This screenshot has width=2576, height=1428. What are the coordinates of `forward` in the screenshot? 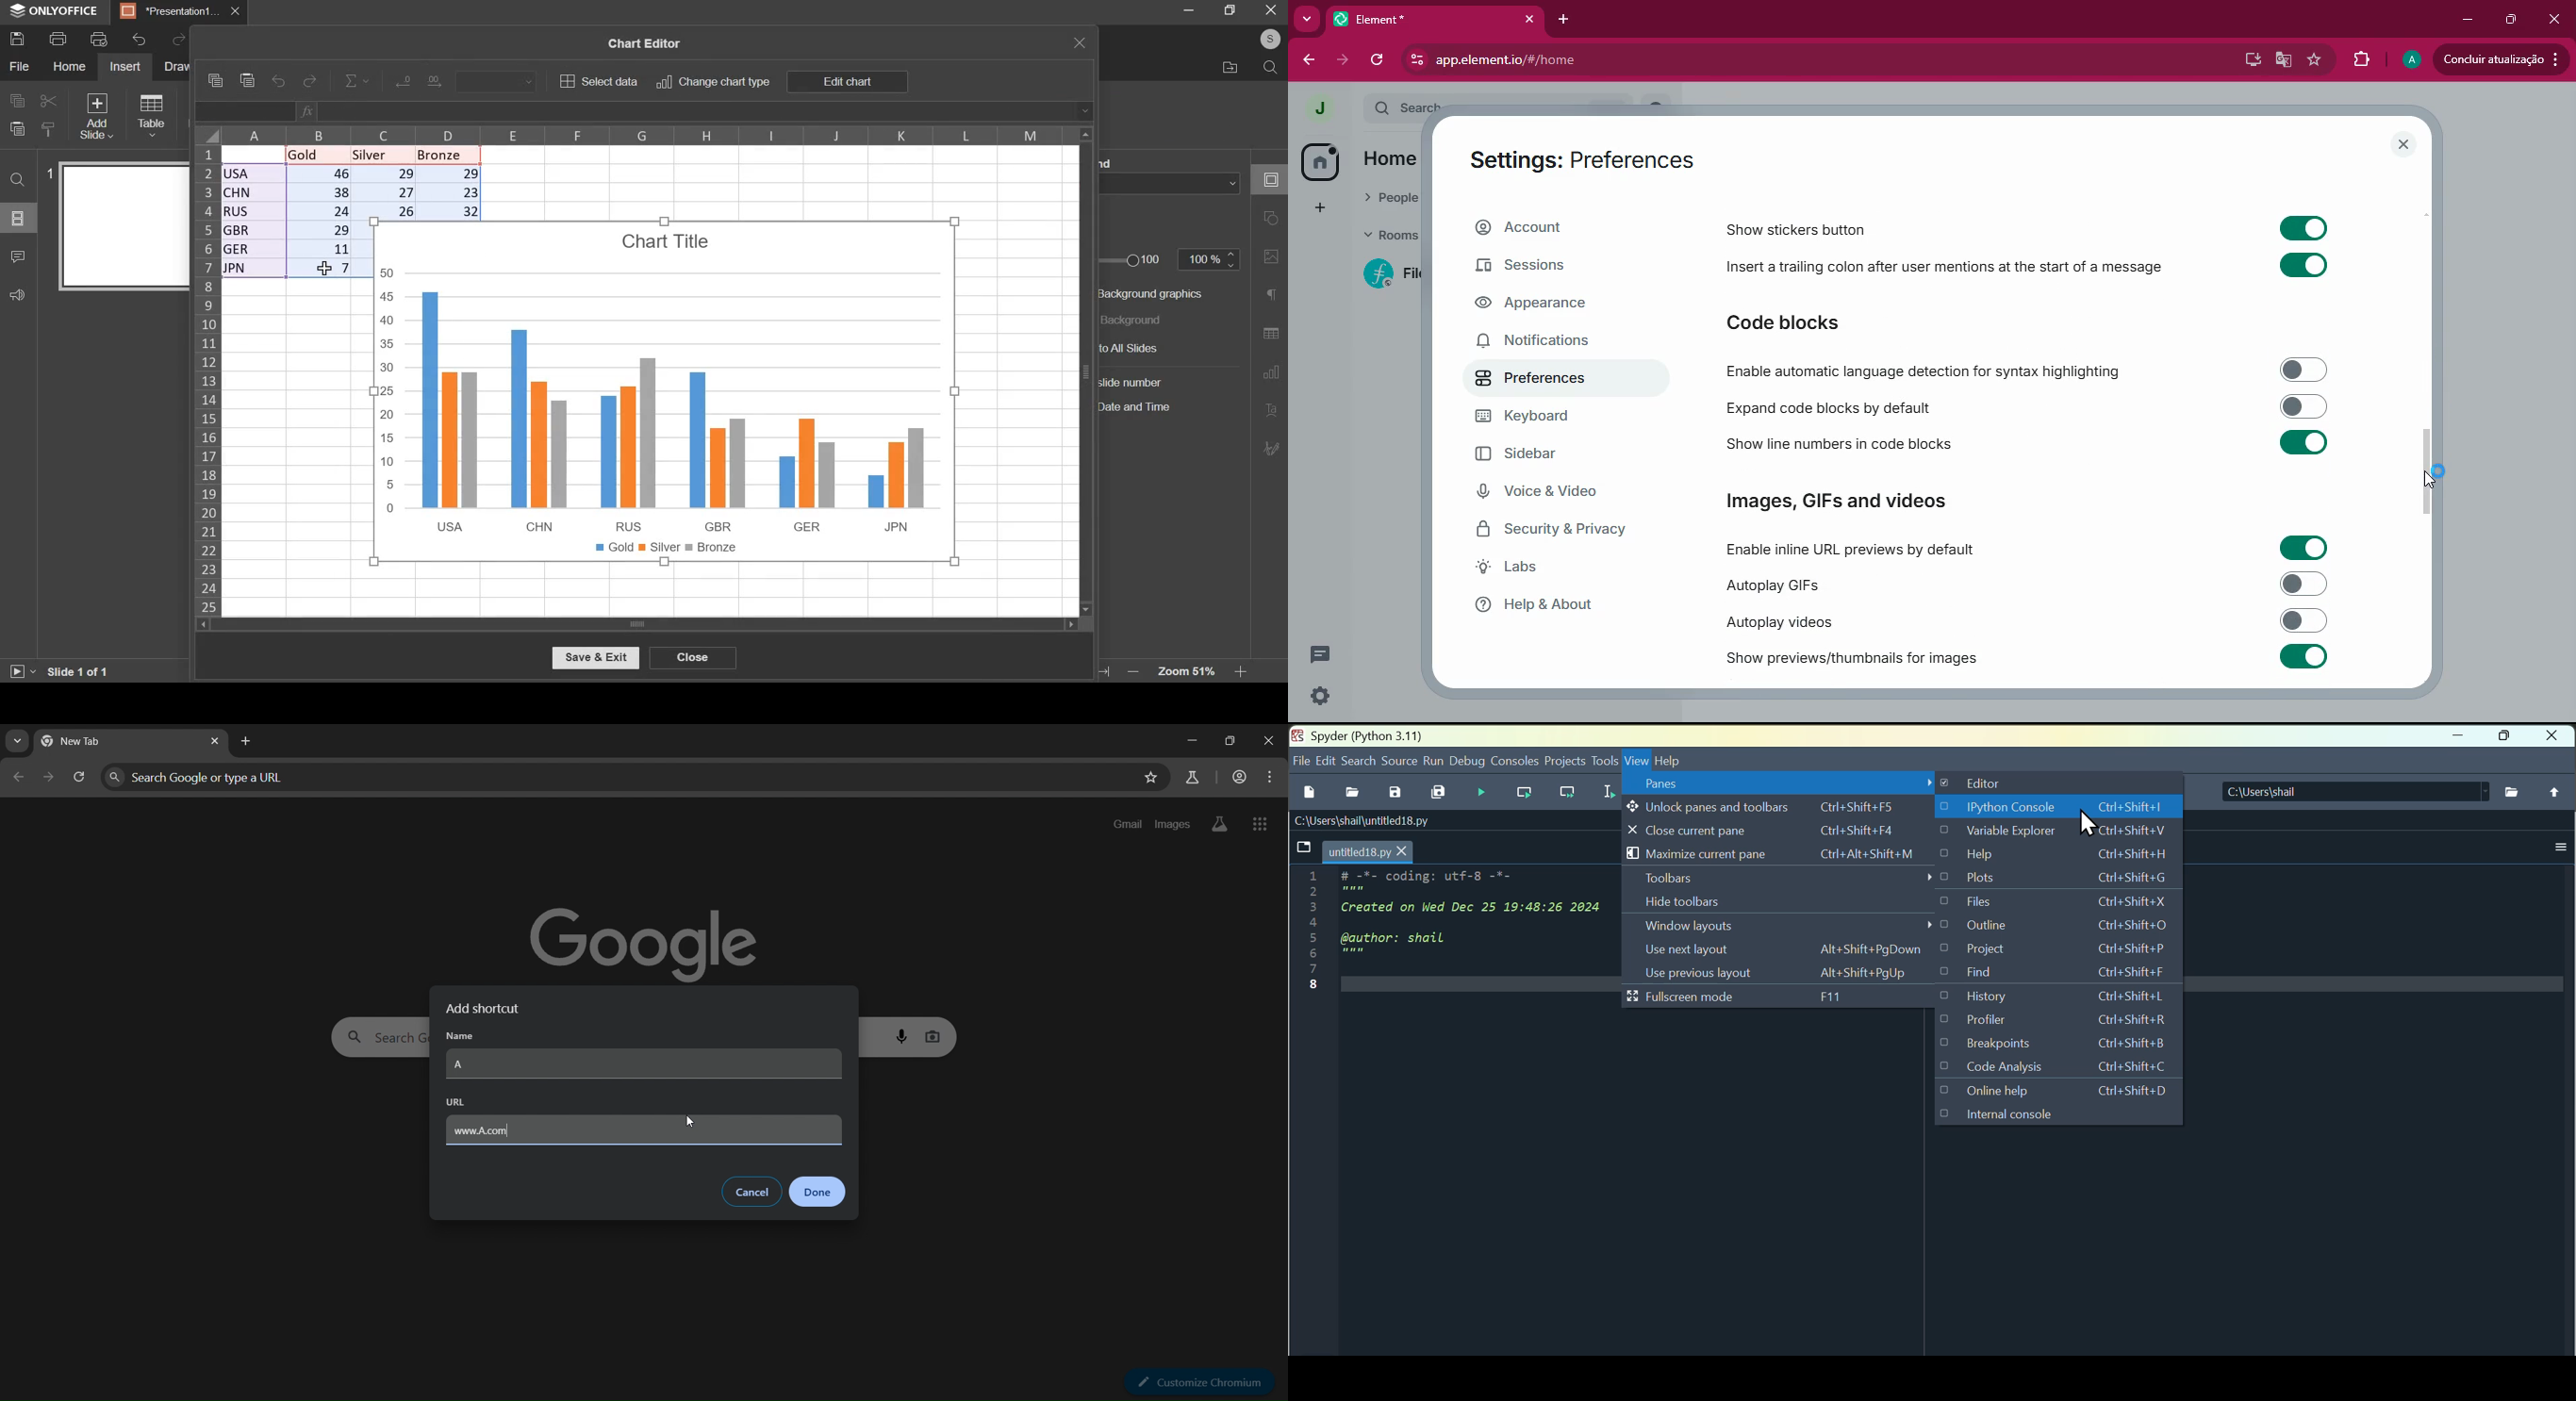 It's located at (1341, 61).